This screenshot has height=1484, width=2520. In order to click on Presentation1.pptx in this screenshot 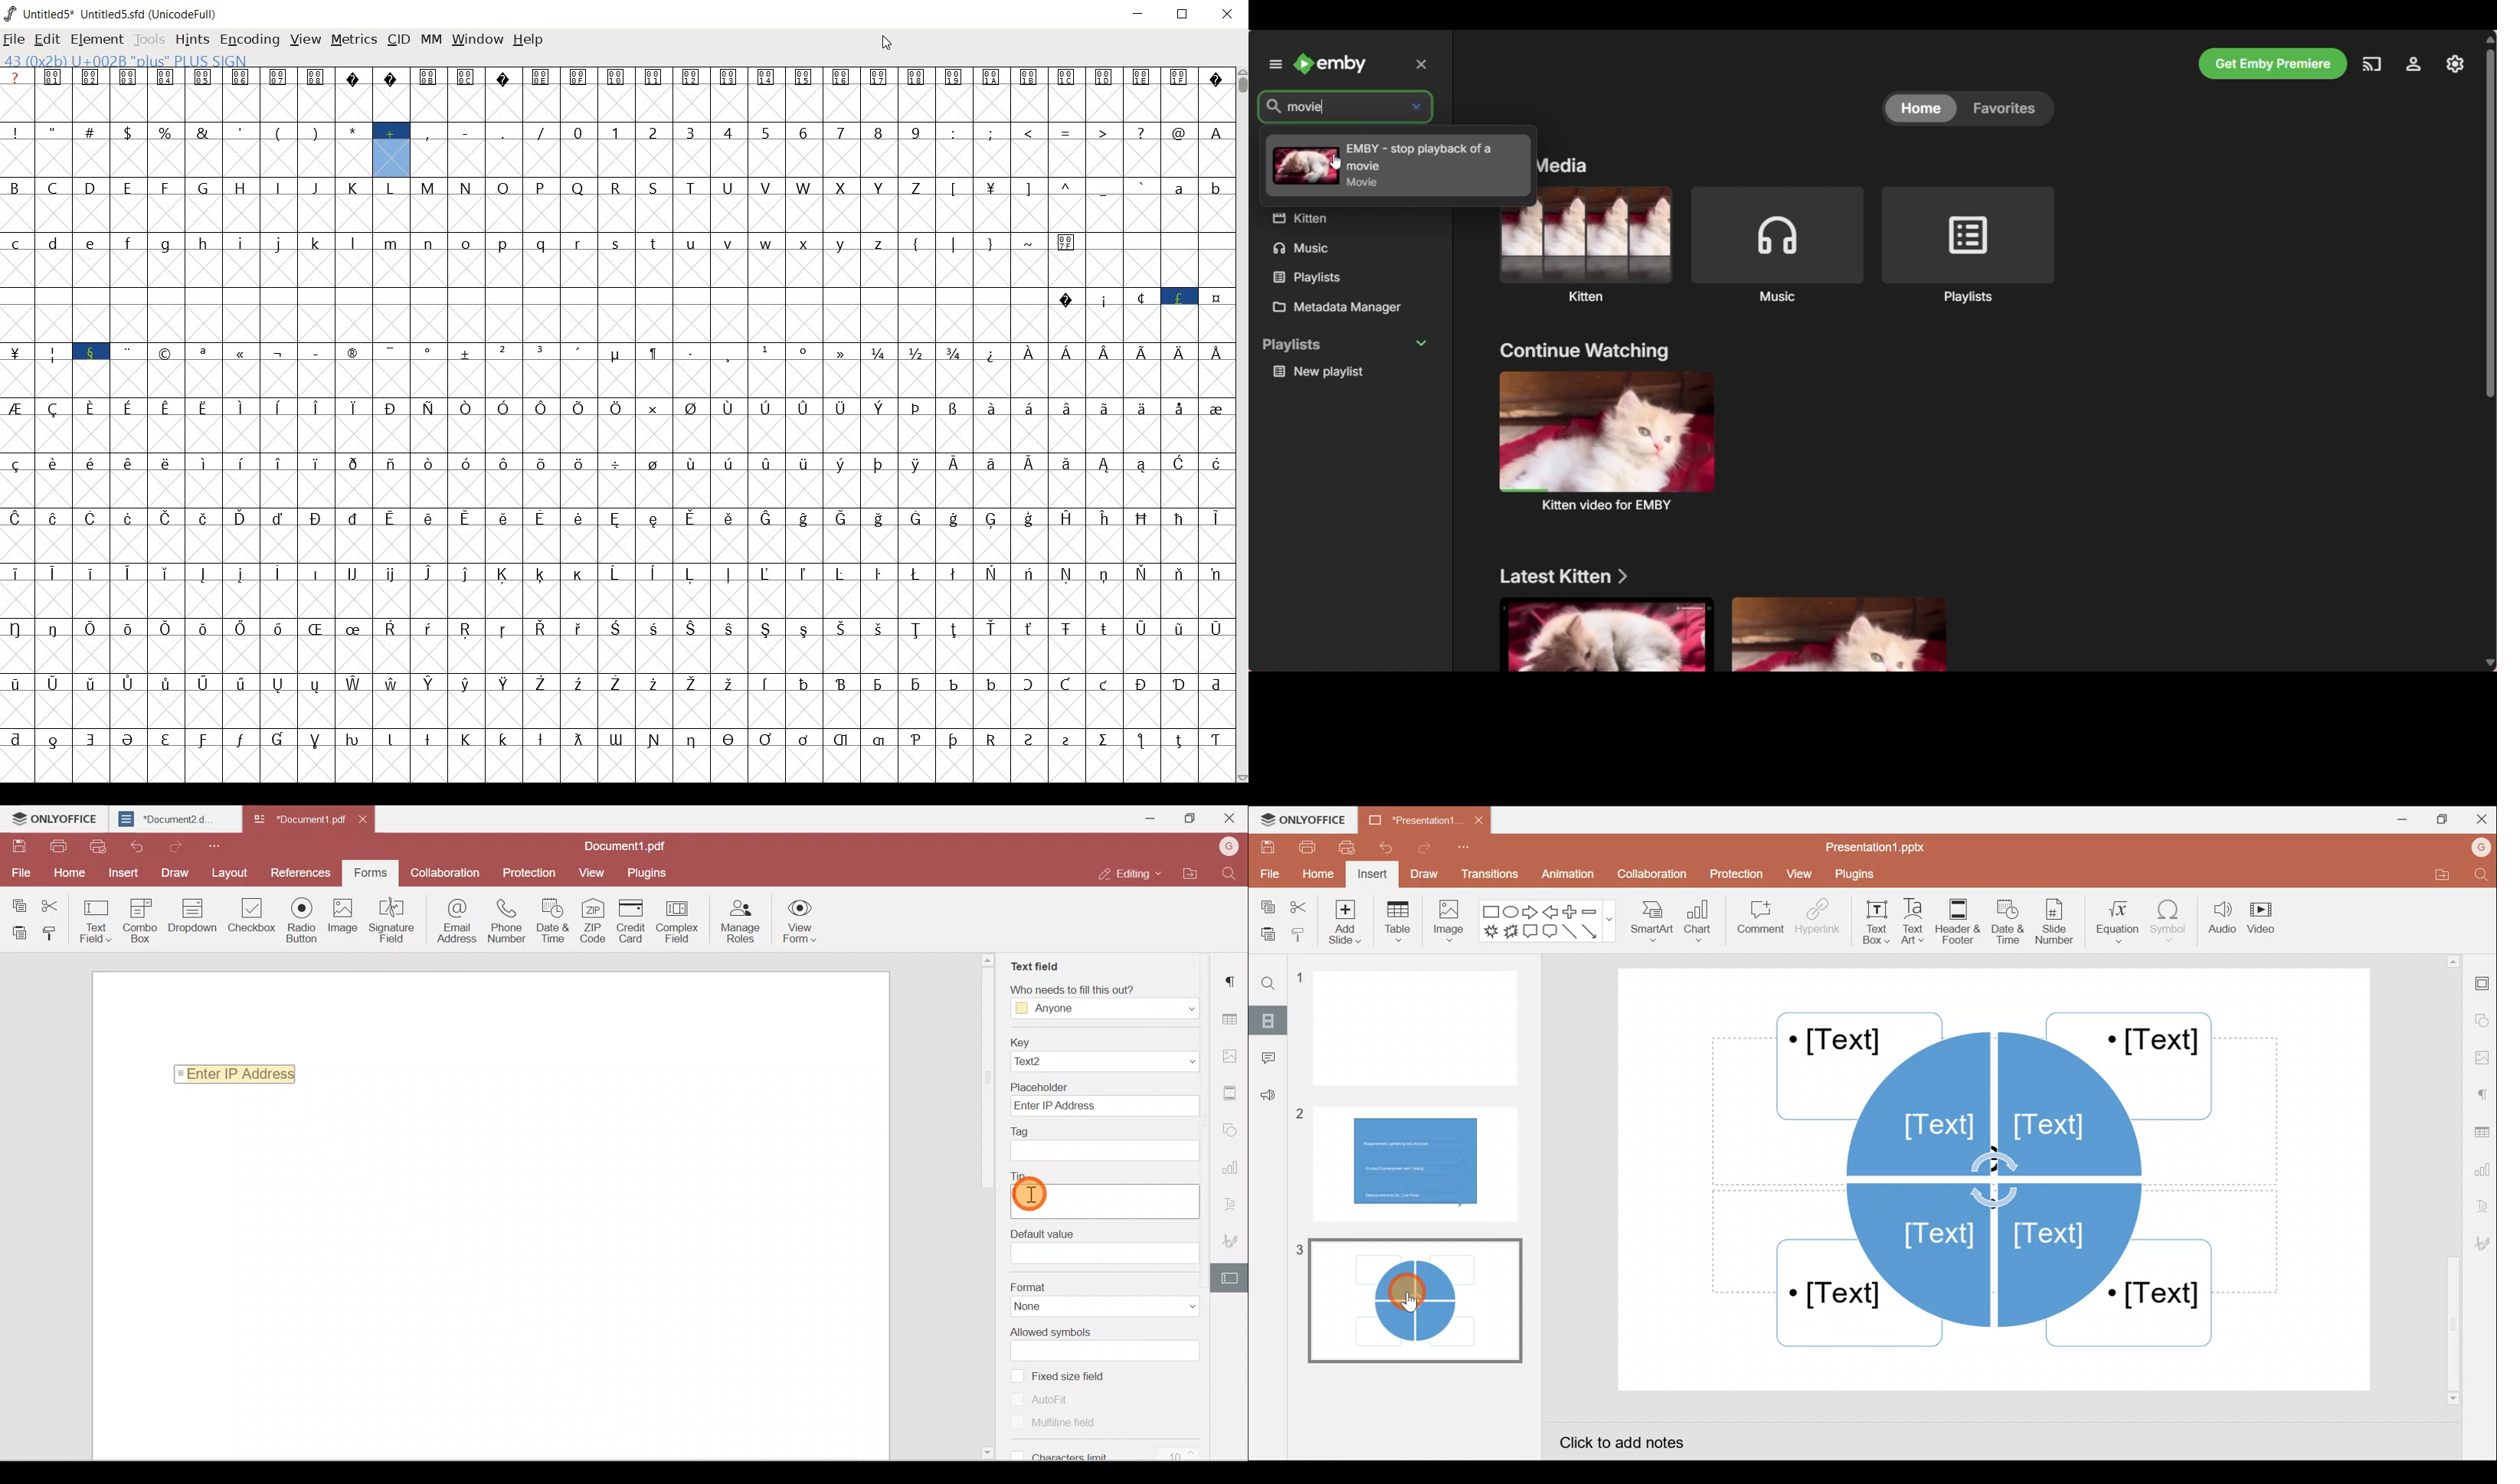, I will do `click(1878, 848)`.